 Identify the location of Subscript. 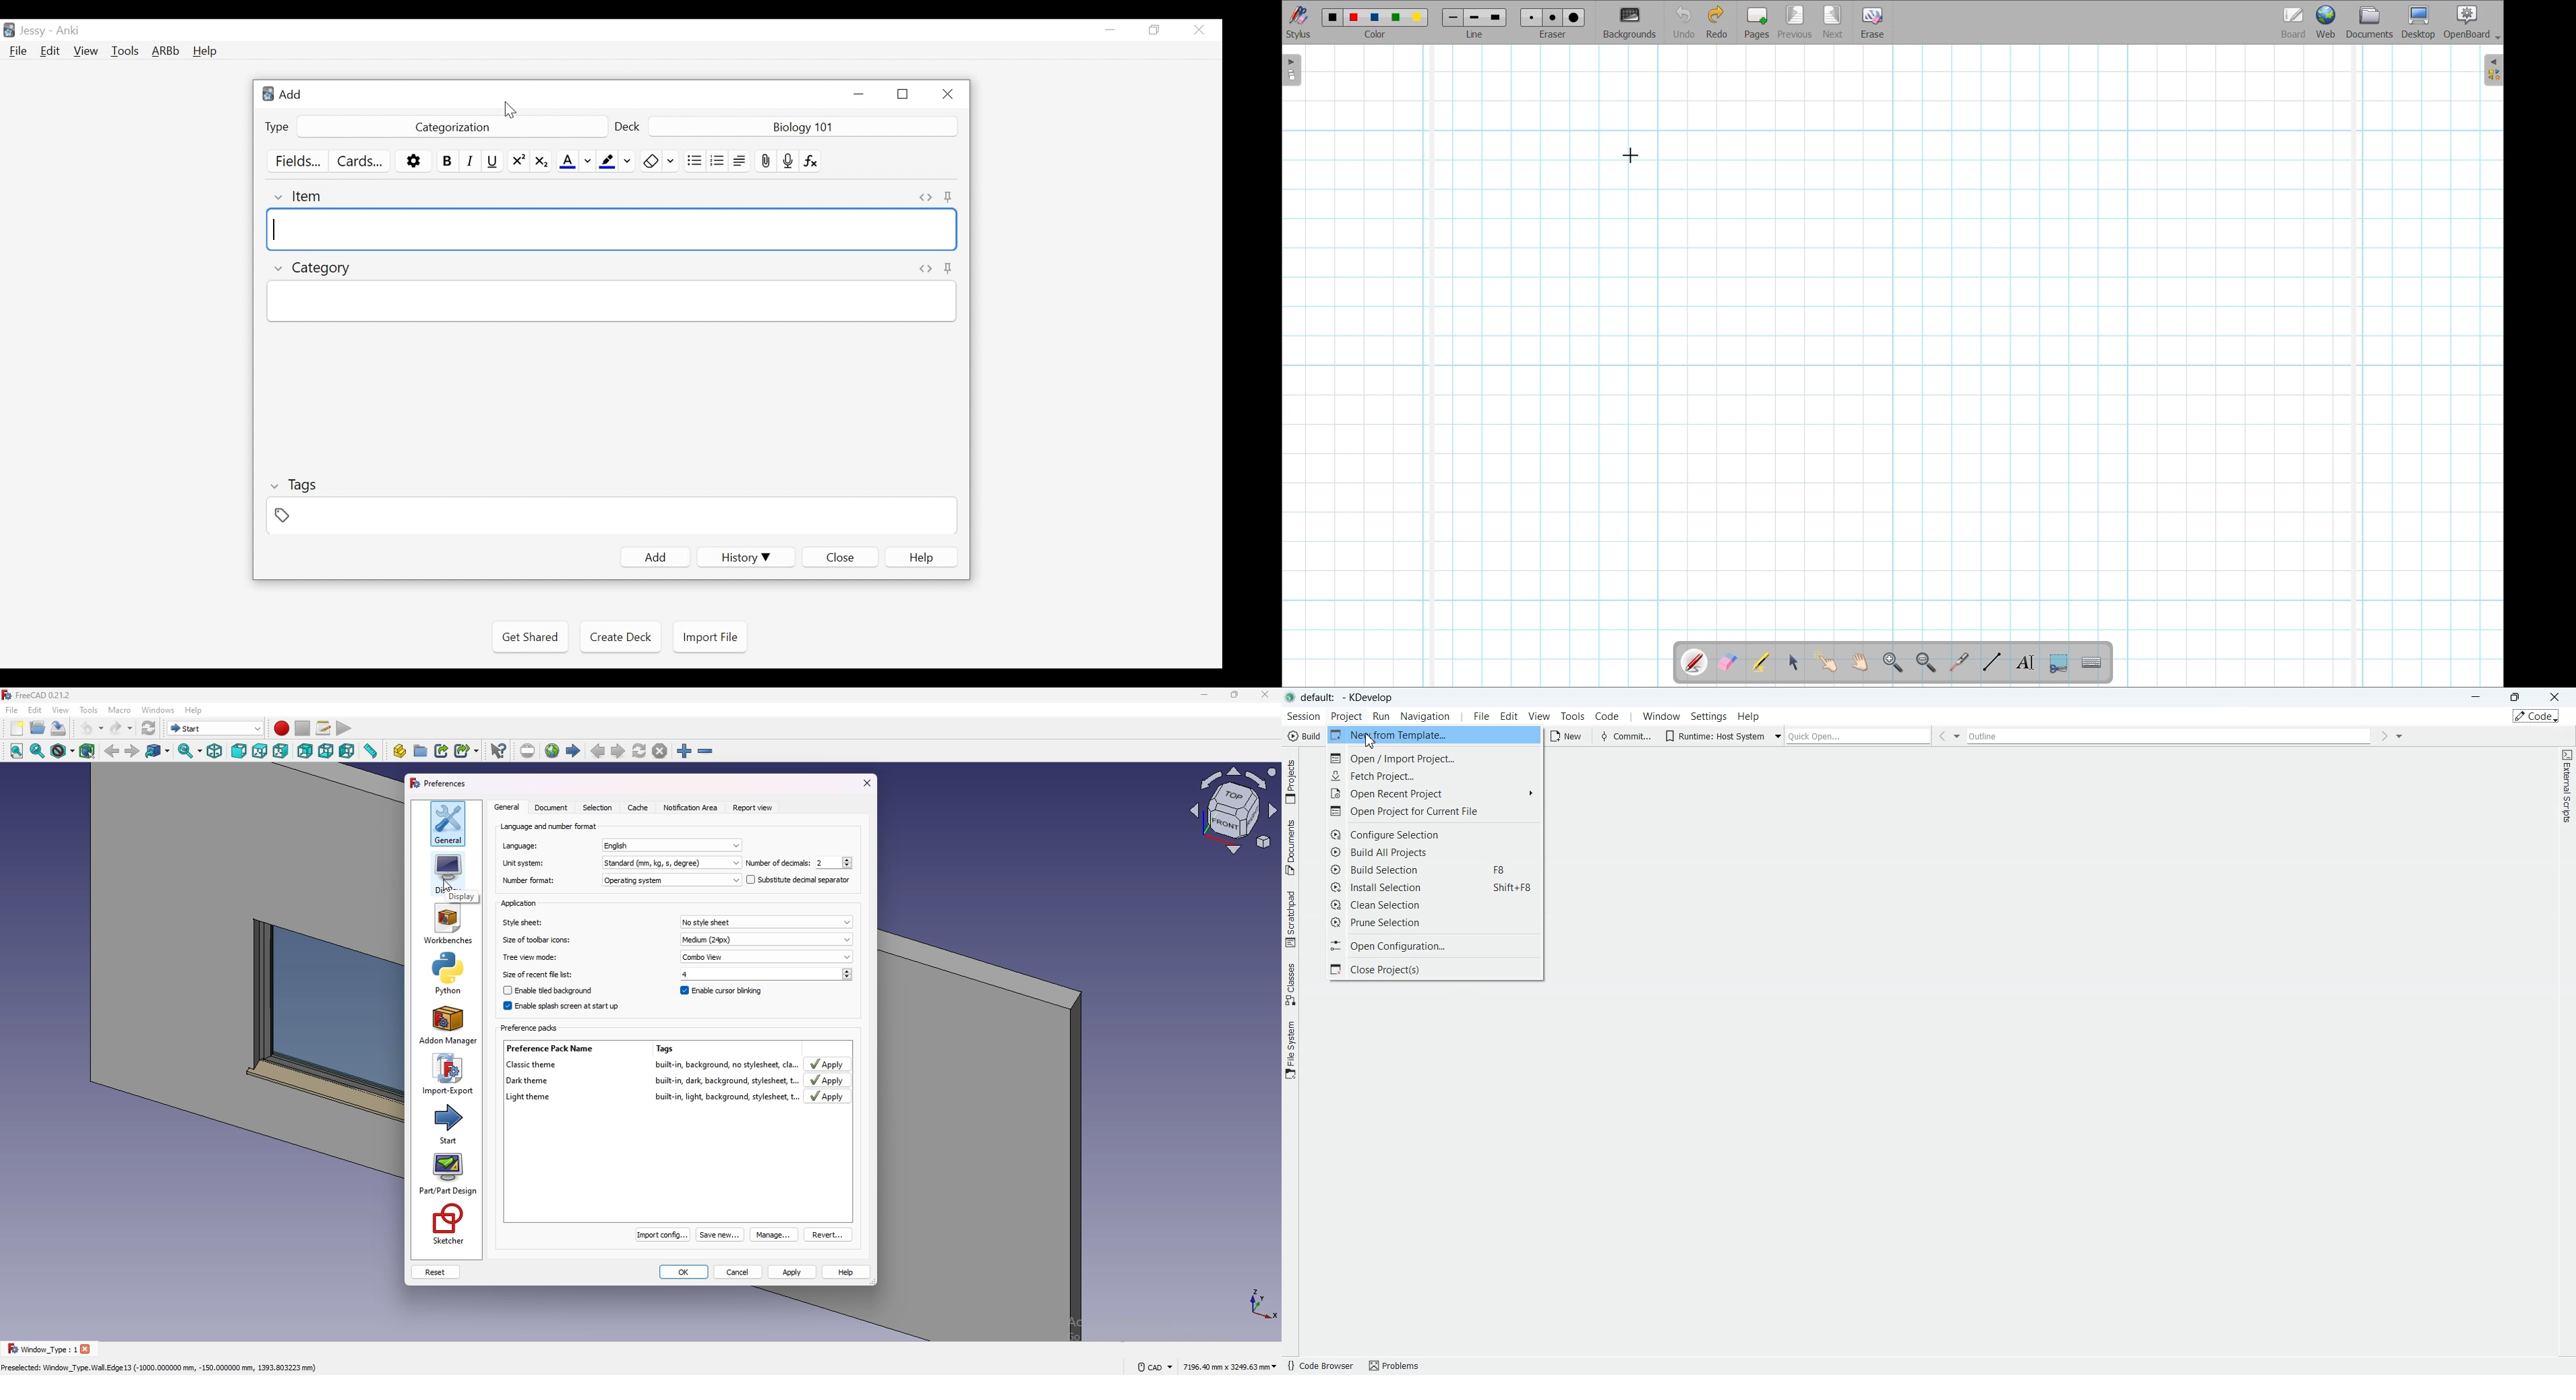
(541, 161).